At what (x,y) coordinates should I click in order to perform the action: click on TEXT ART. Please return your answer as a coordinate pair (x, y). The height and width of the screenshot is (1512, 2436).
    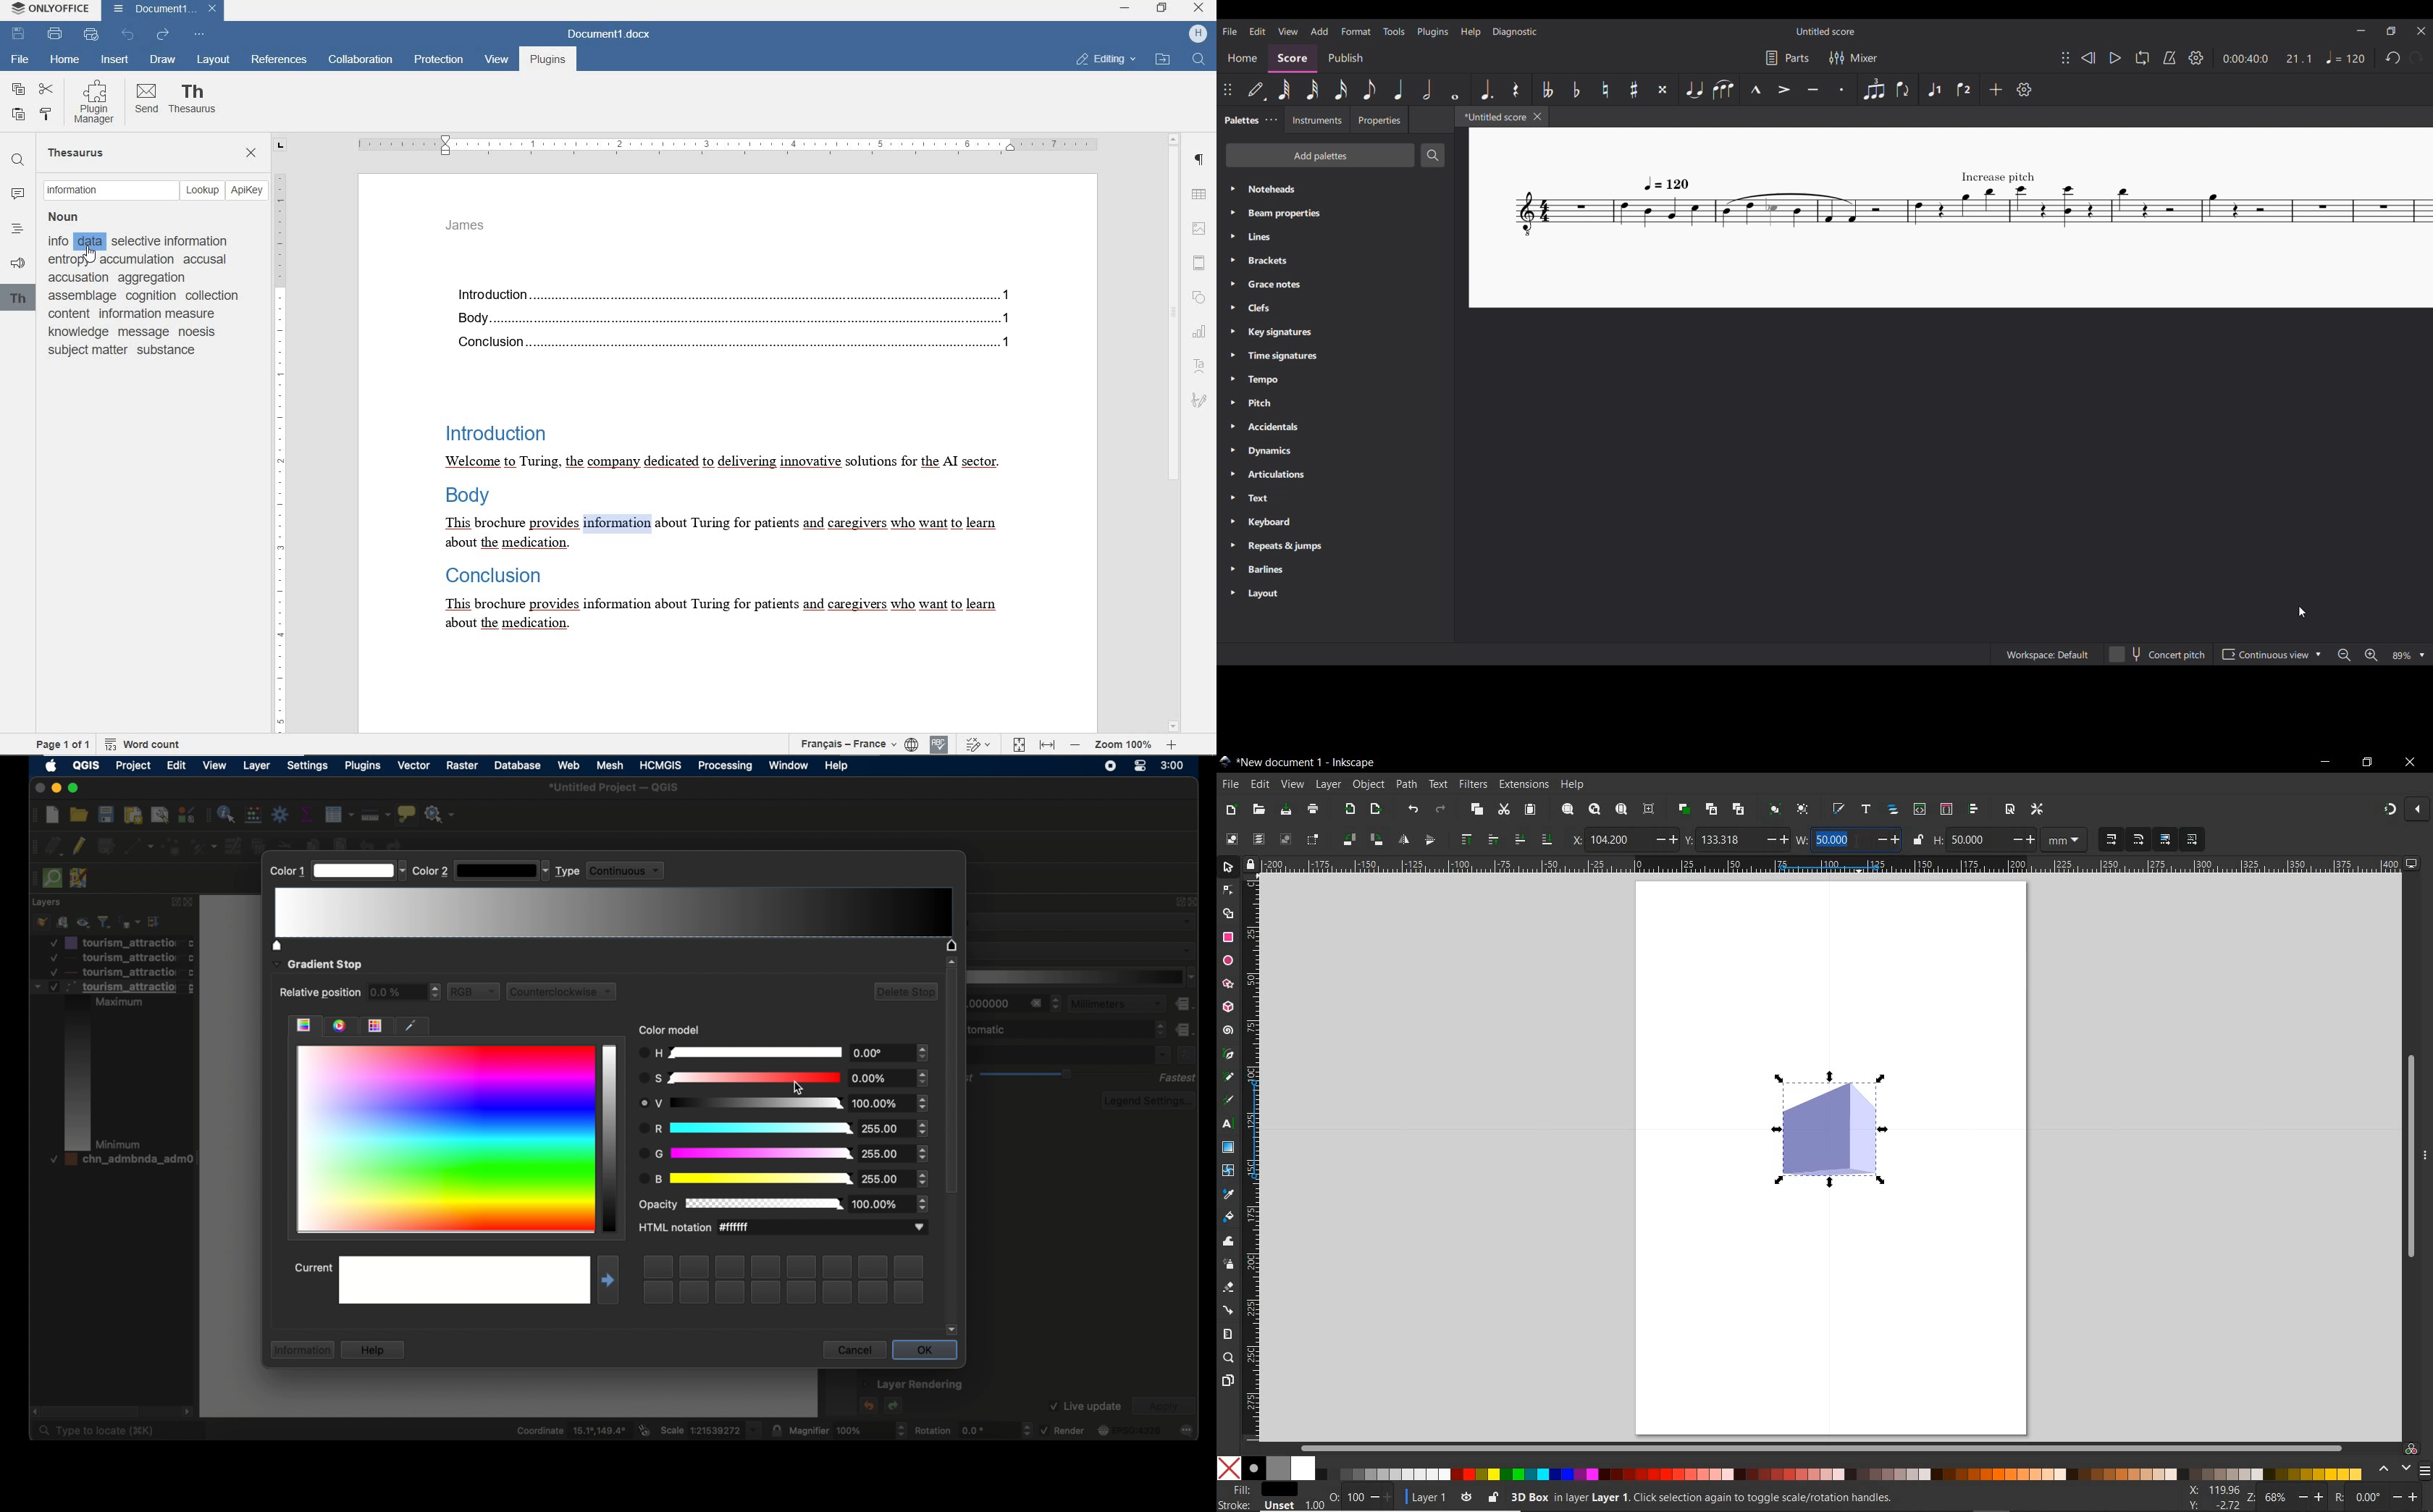
    Looking at the image, I should click on (1201, 364).